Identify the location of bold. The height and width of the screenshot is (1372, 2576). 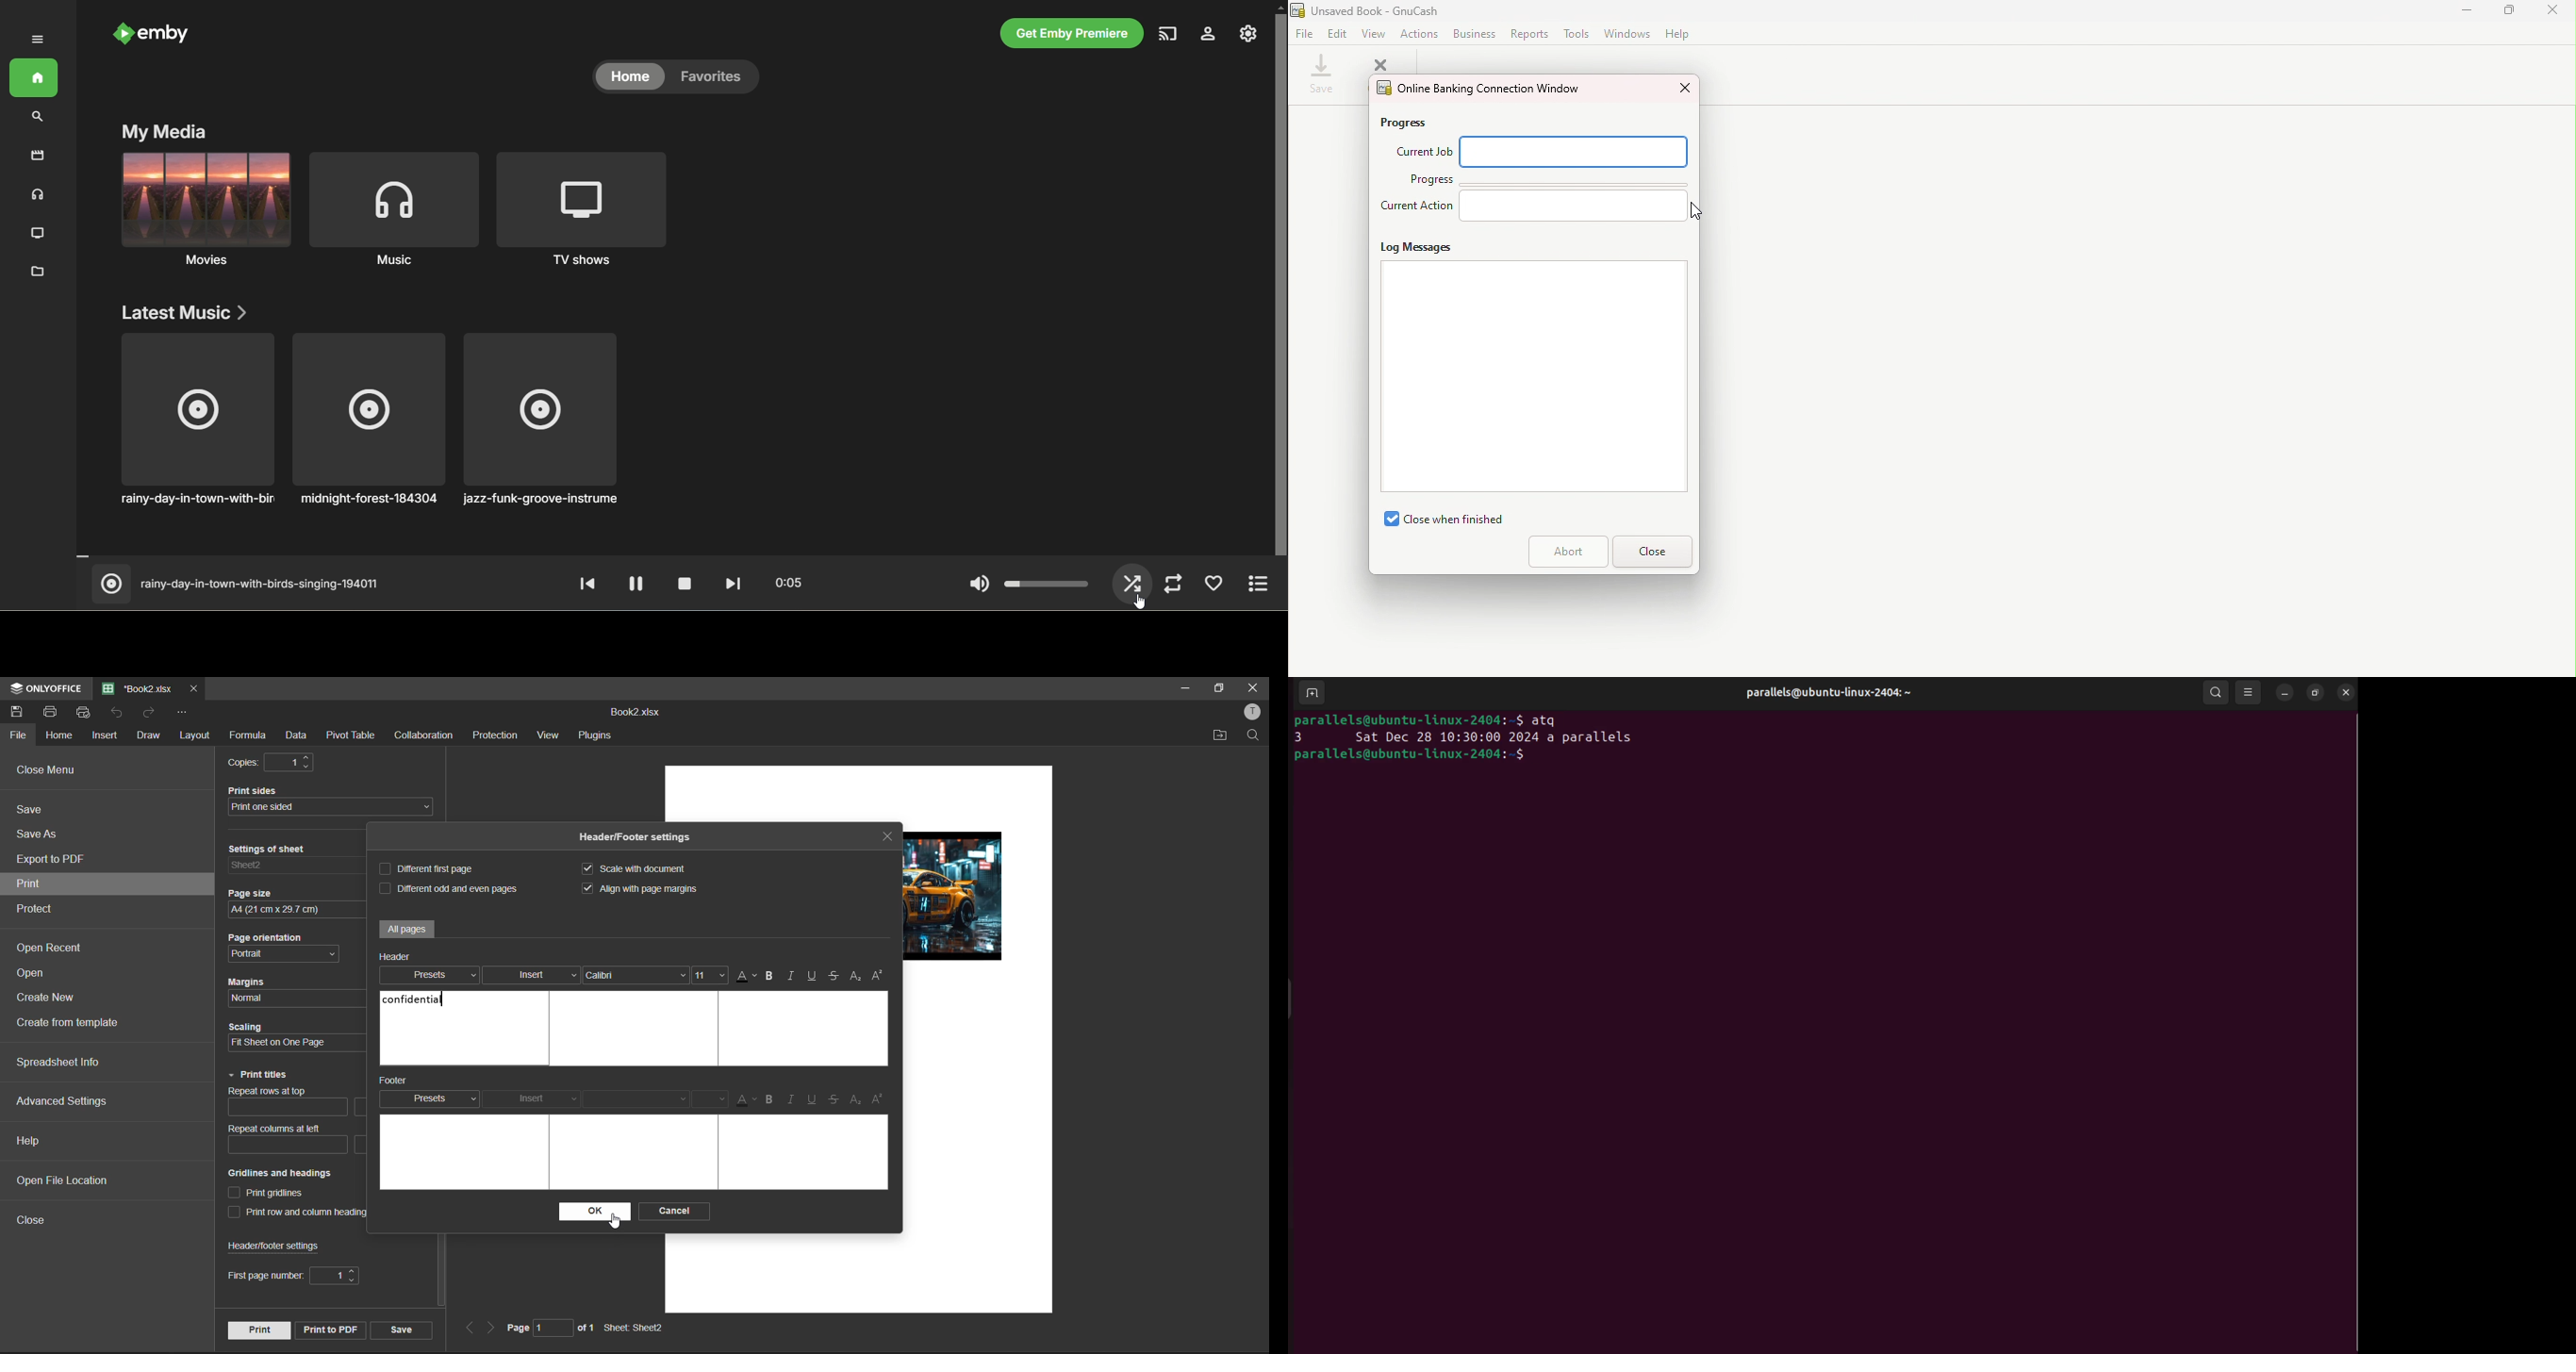
(772, 1099).